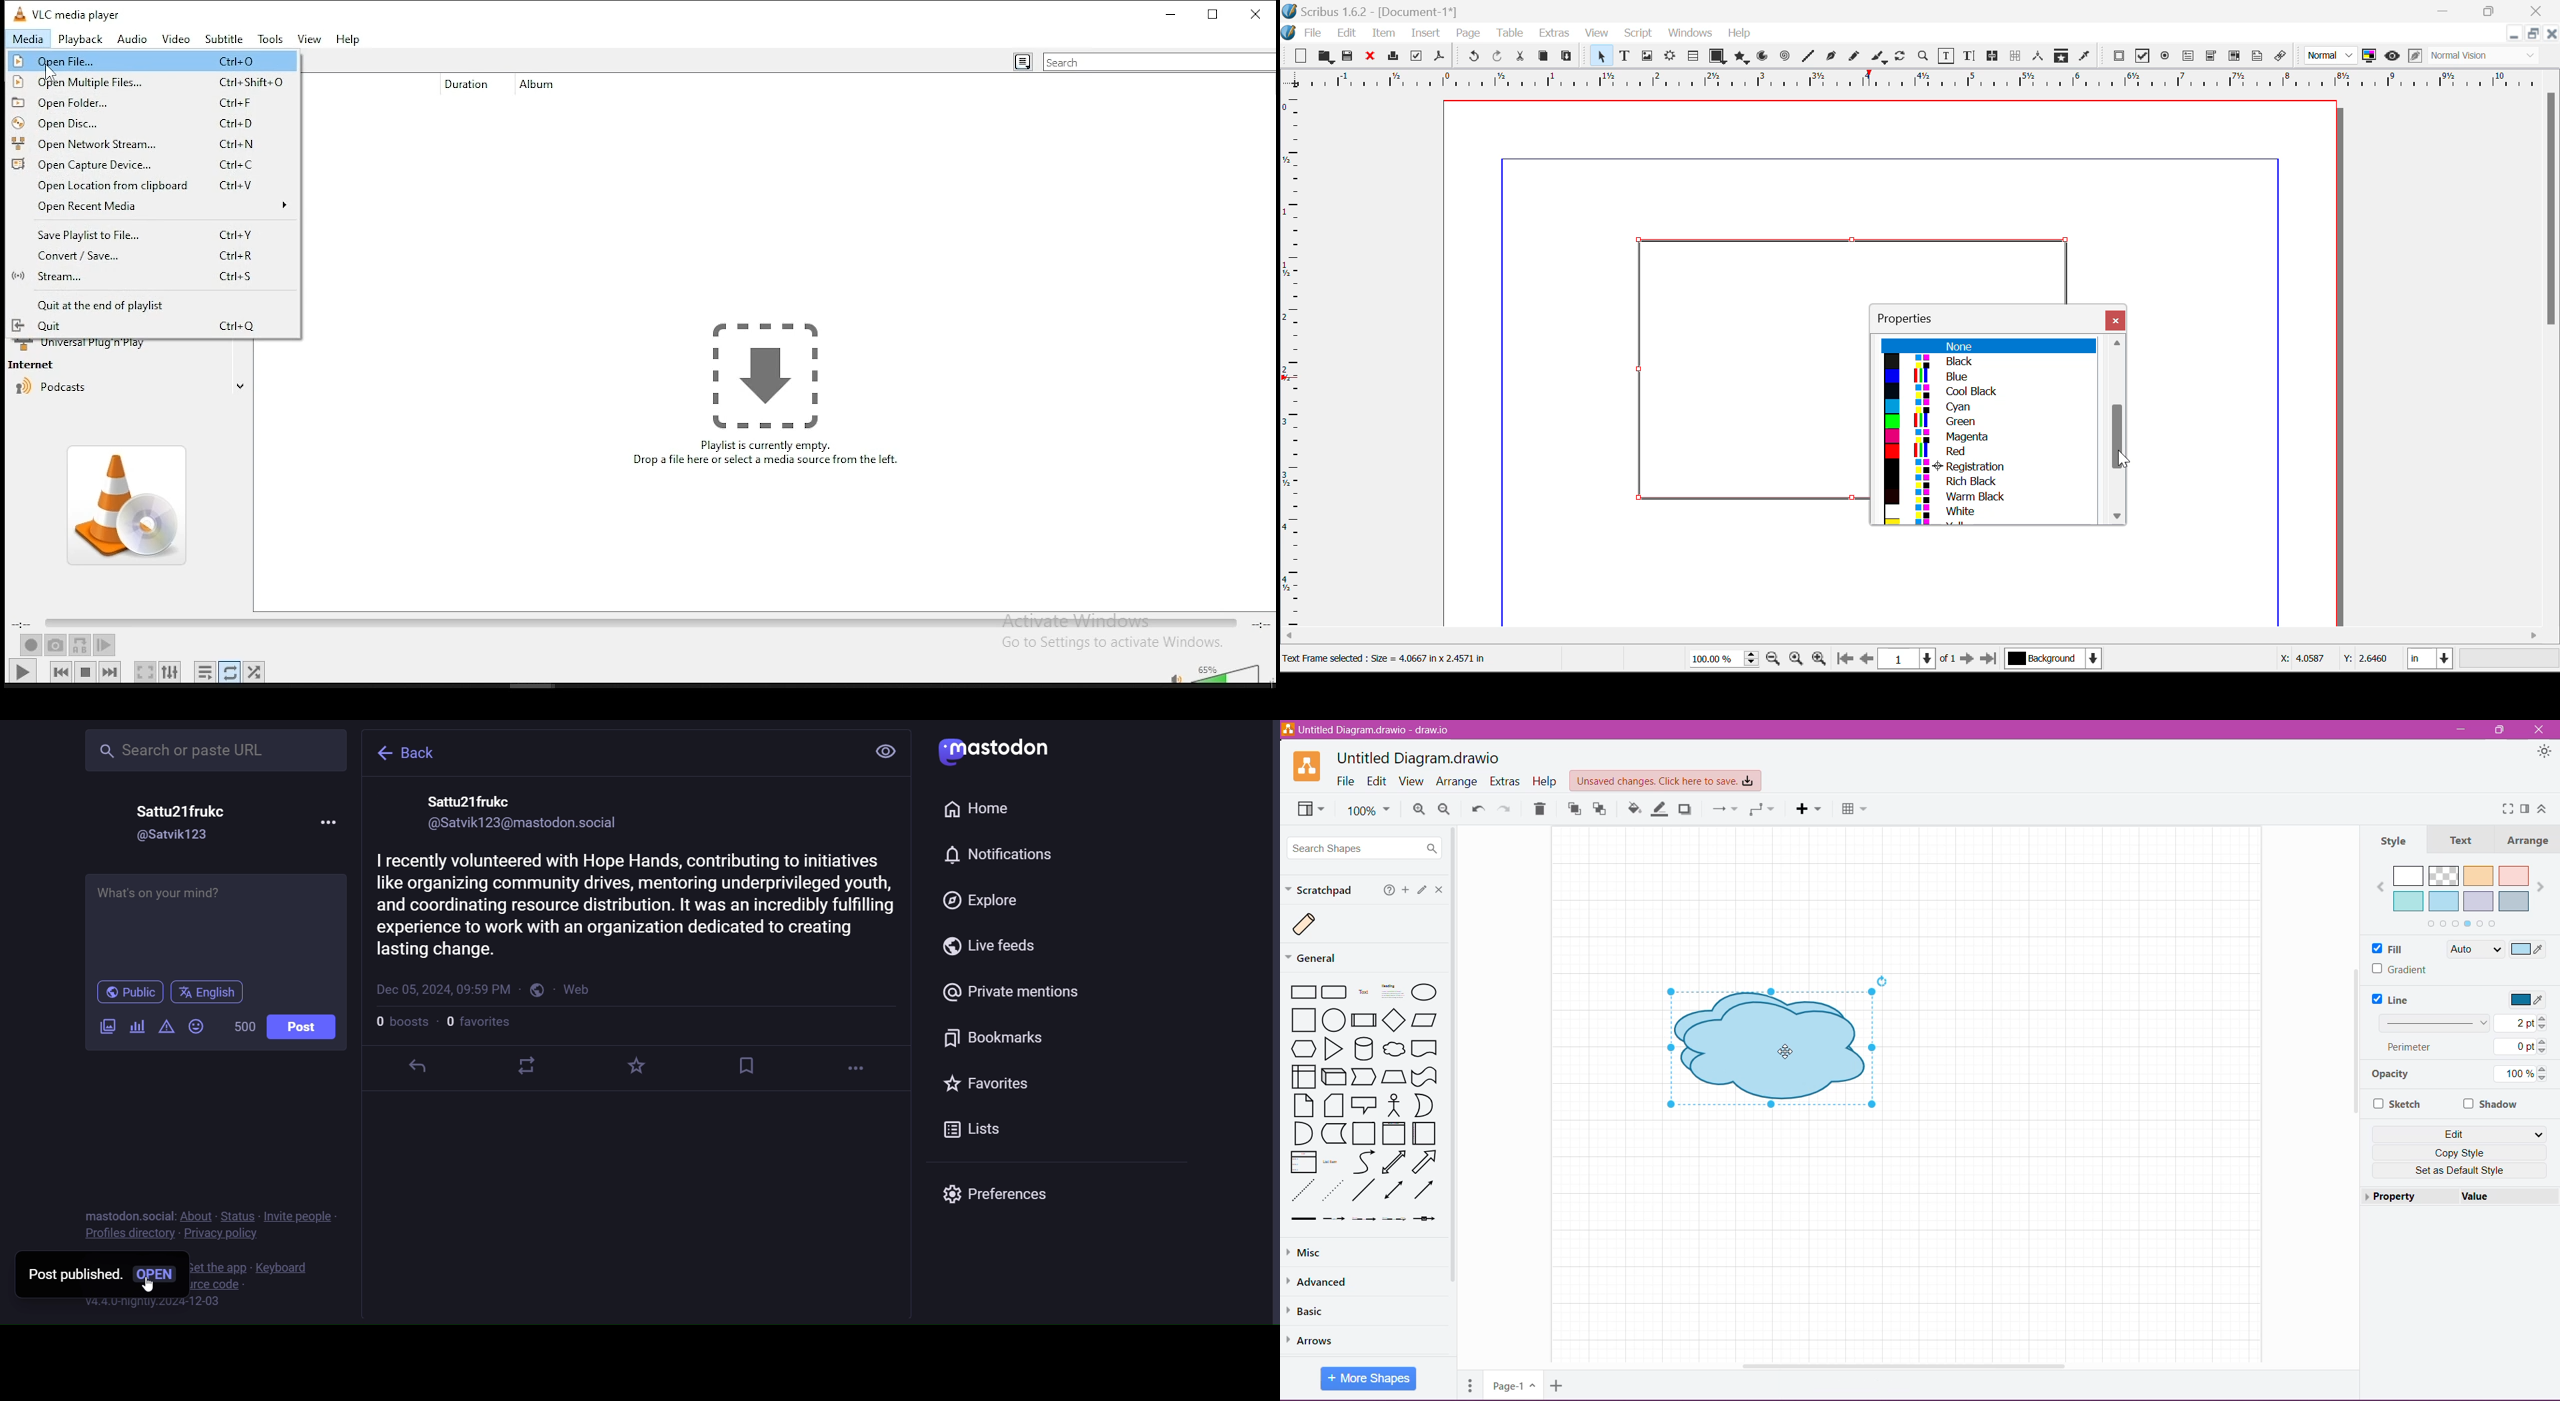  Describe the element at coordinates (1988, 392) in the screenshot. I see `Cool Black` at that location.